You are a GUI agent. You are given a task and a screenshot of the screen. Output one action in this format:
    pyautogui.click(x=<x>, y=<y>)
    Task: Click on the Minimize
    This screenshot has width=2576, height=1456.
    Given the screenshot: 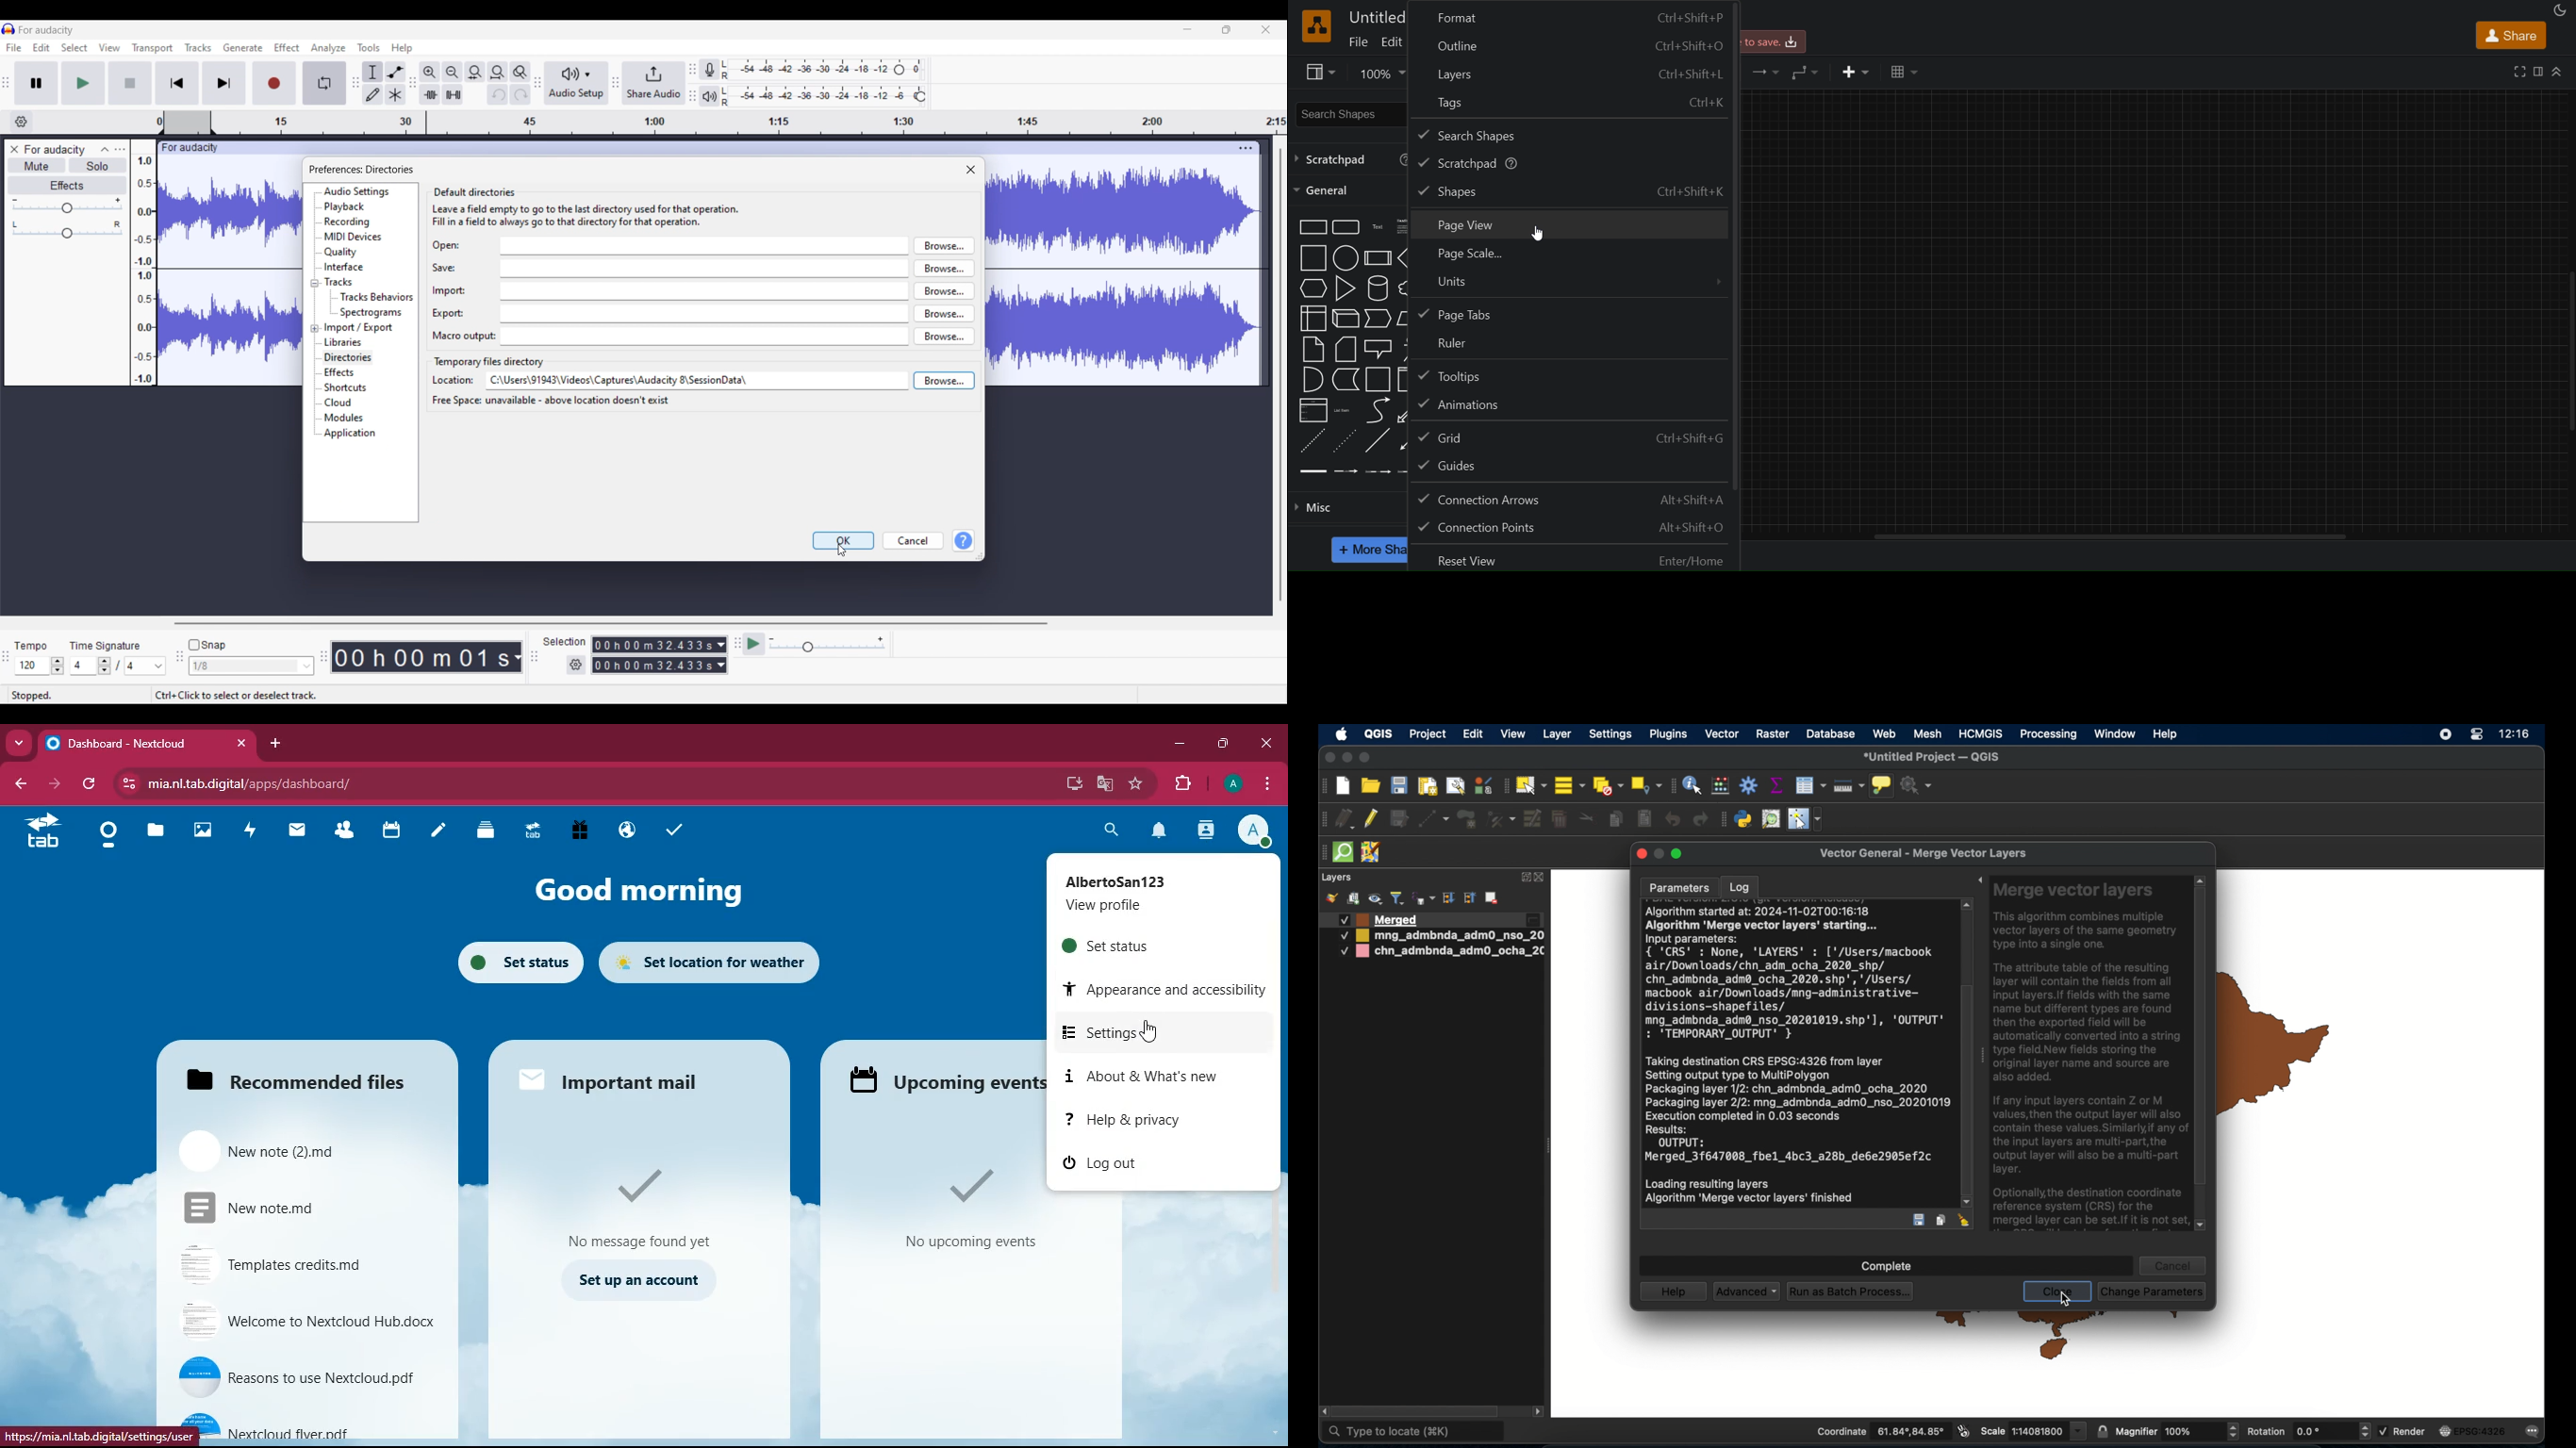 What is the action you would take?
    pyautogui.click(x=1188, y=29)
    